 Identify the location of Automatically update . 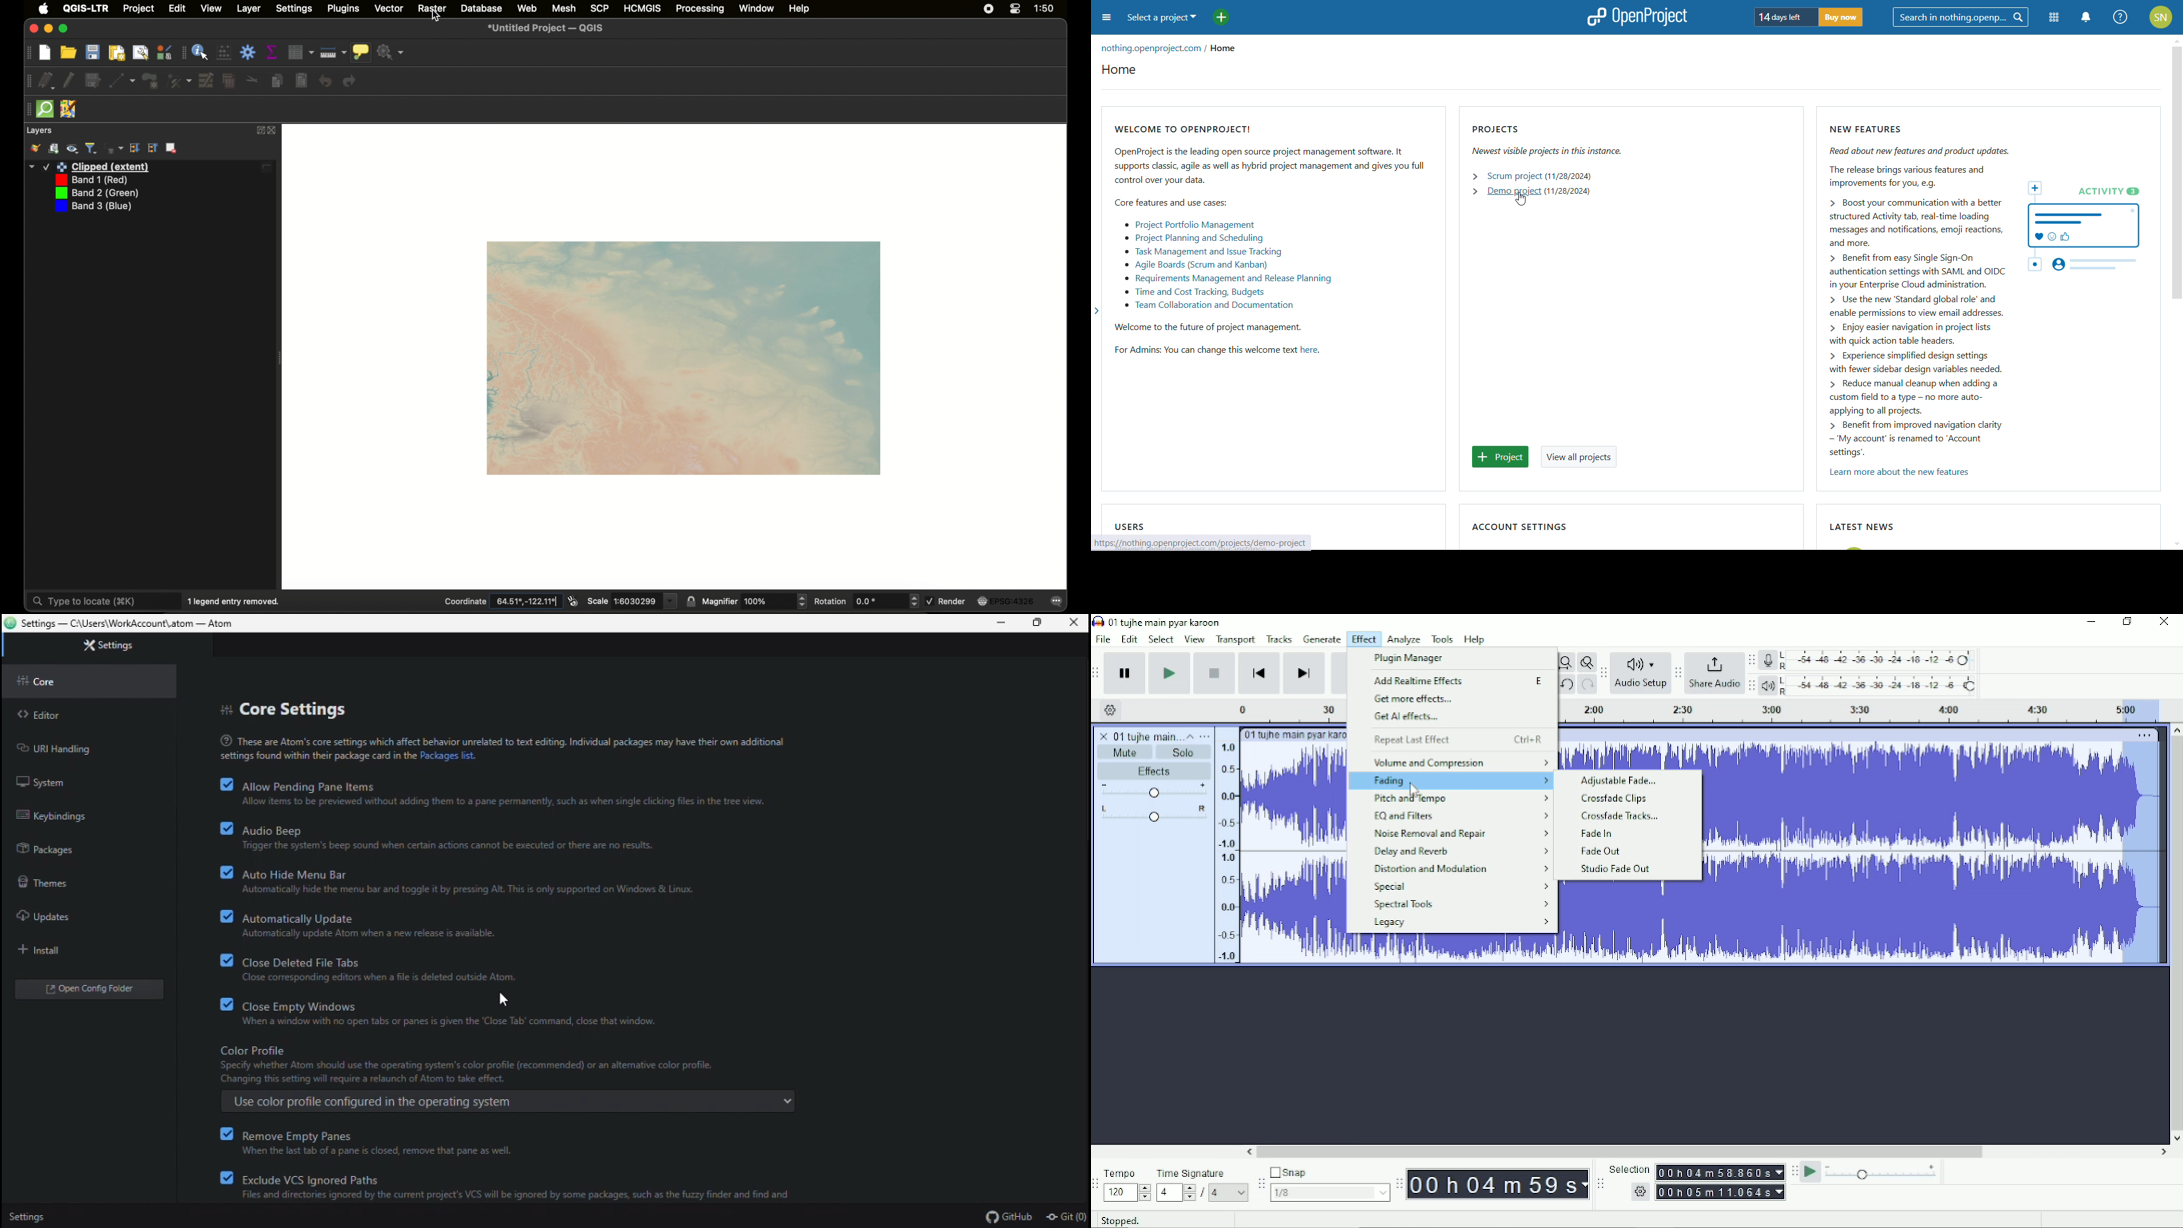
(379, 927).